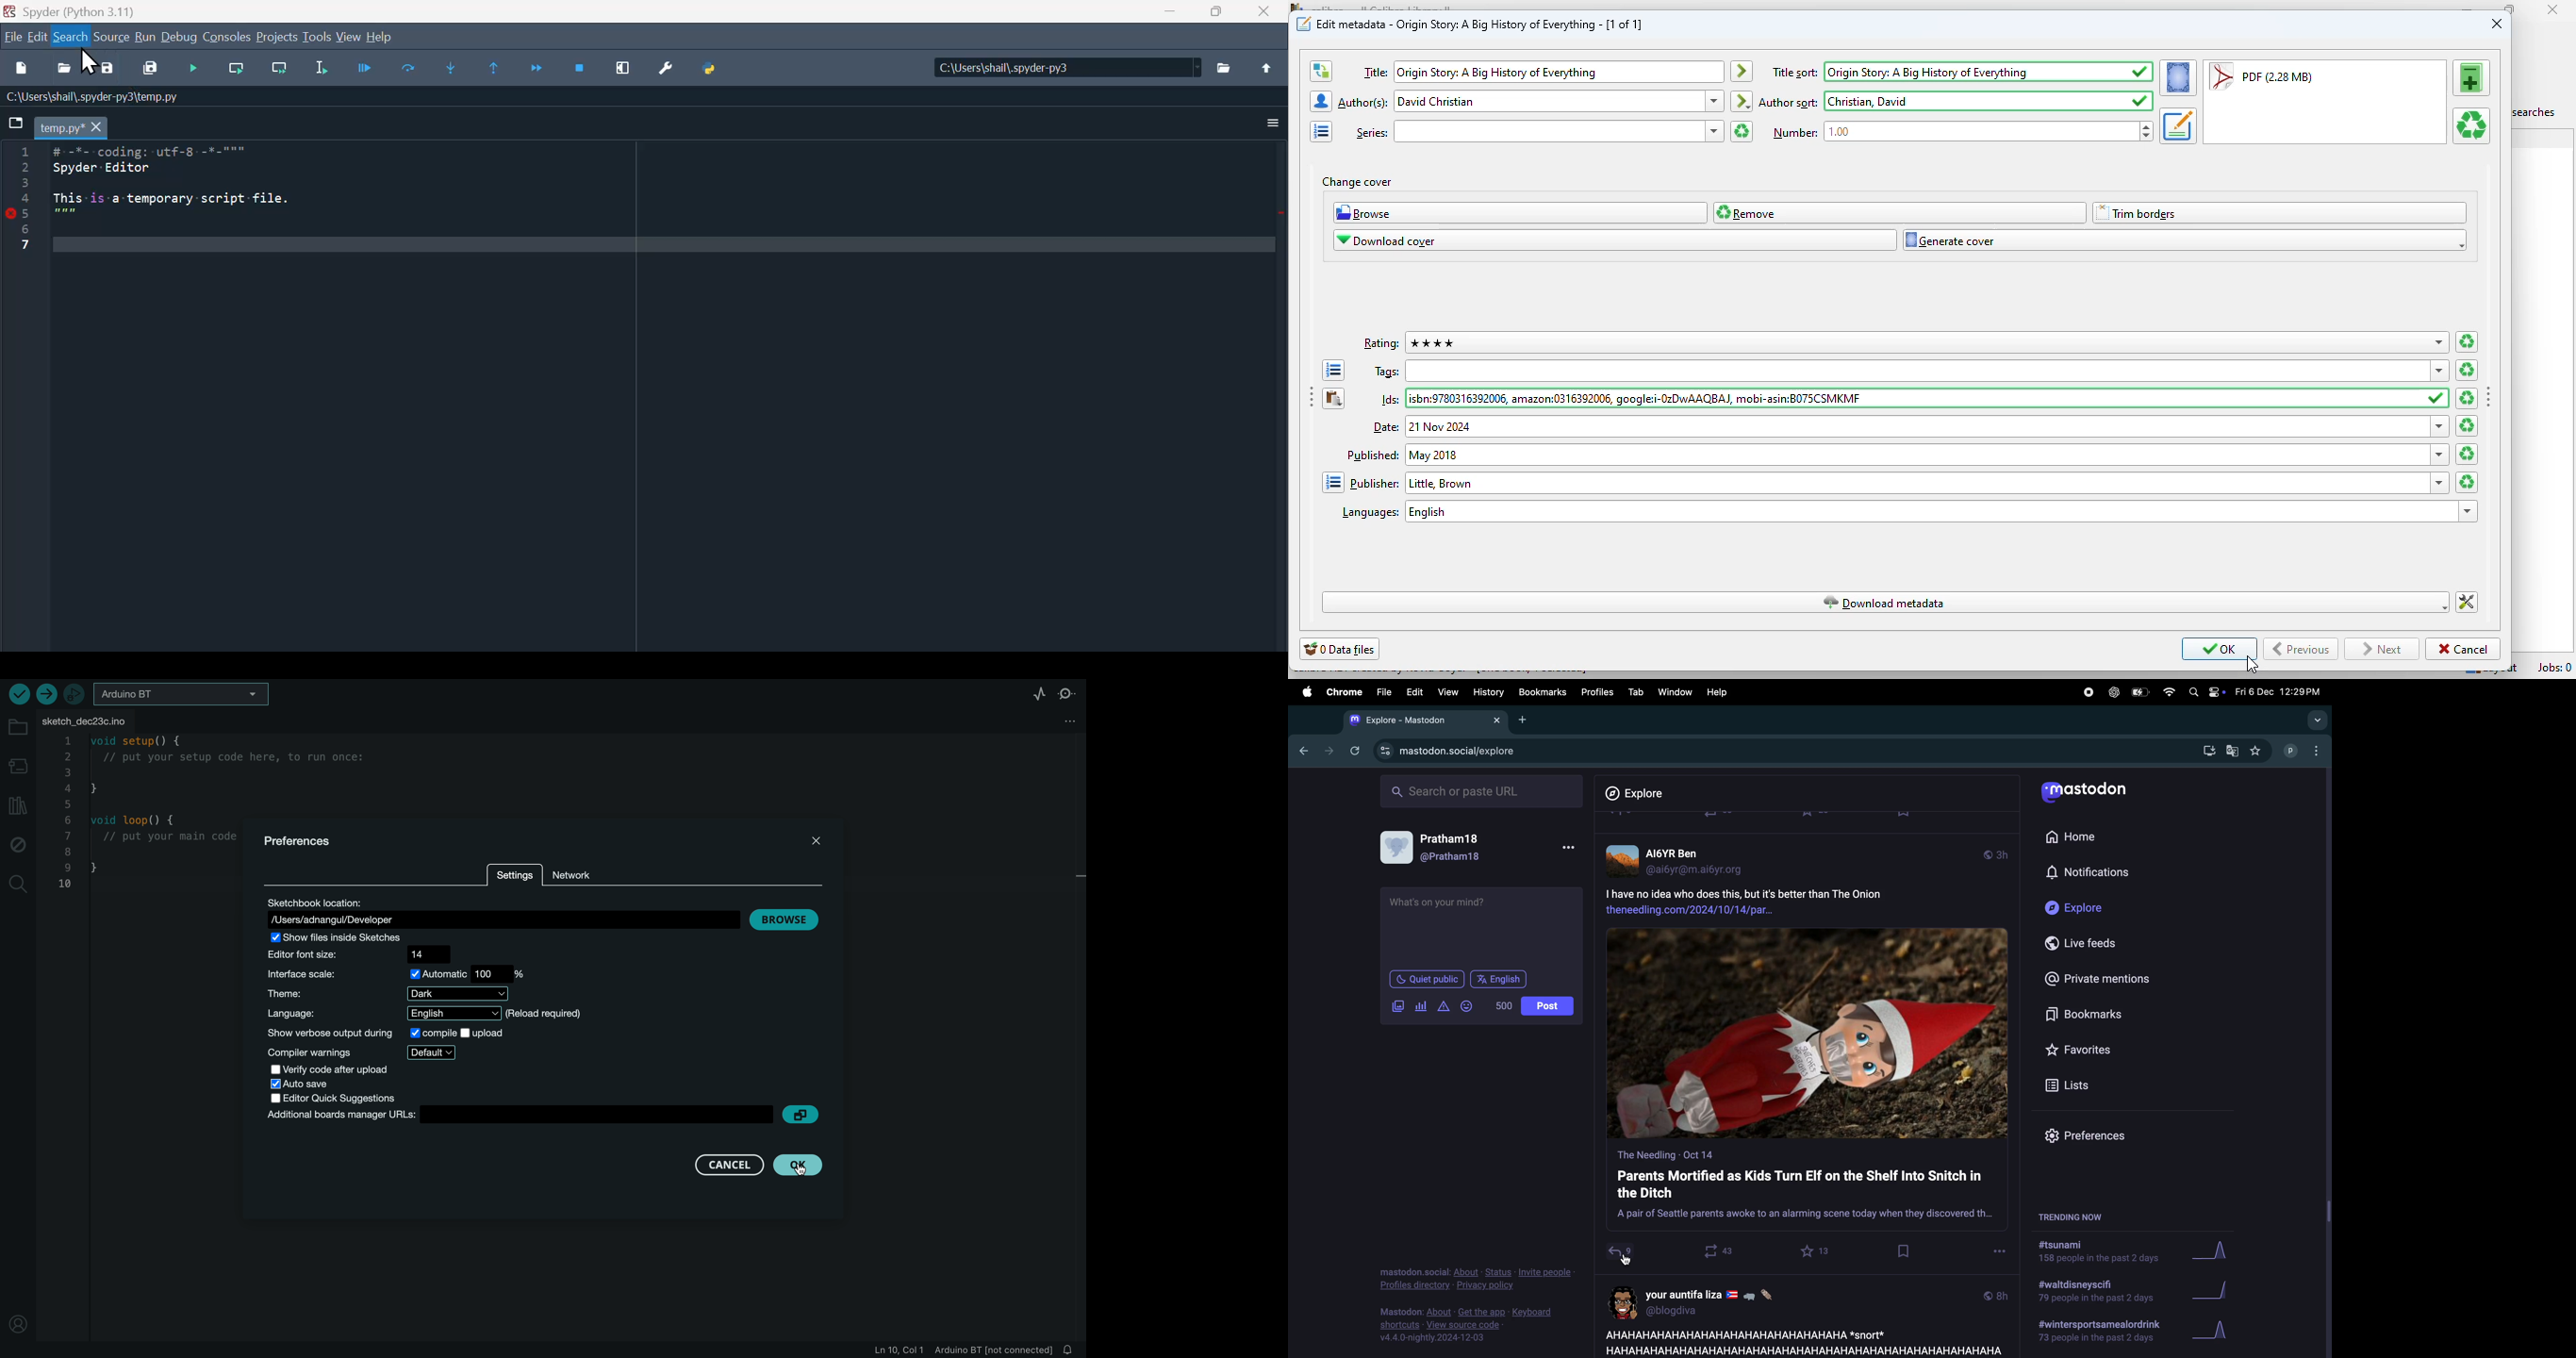  I want to click on apple widfgets, so click(2205, 690).